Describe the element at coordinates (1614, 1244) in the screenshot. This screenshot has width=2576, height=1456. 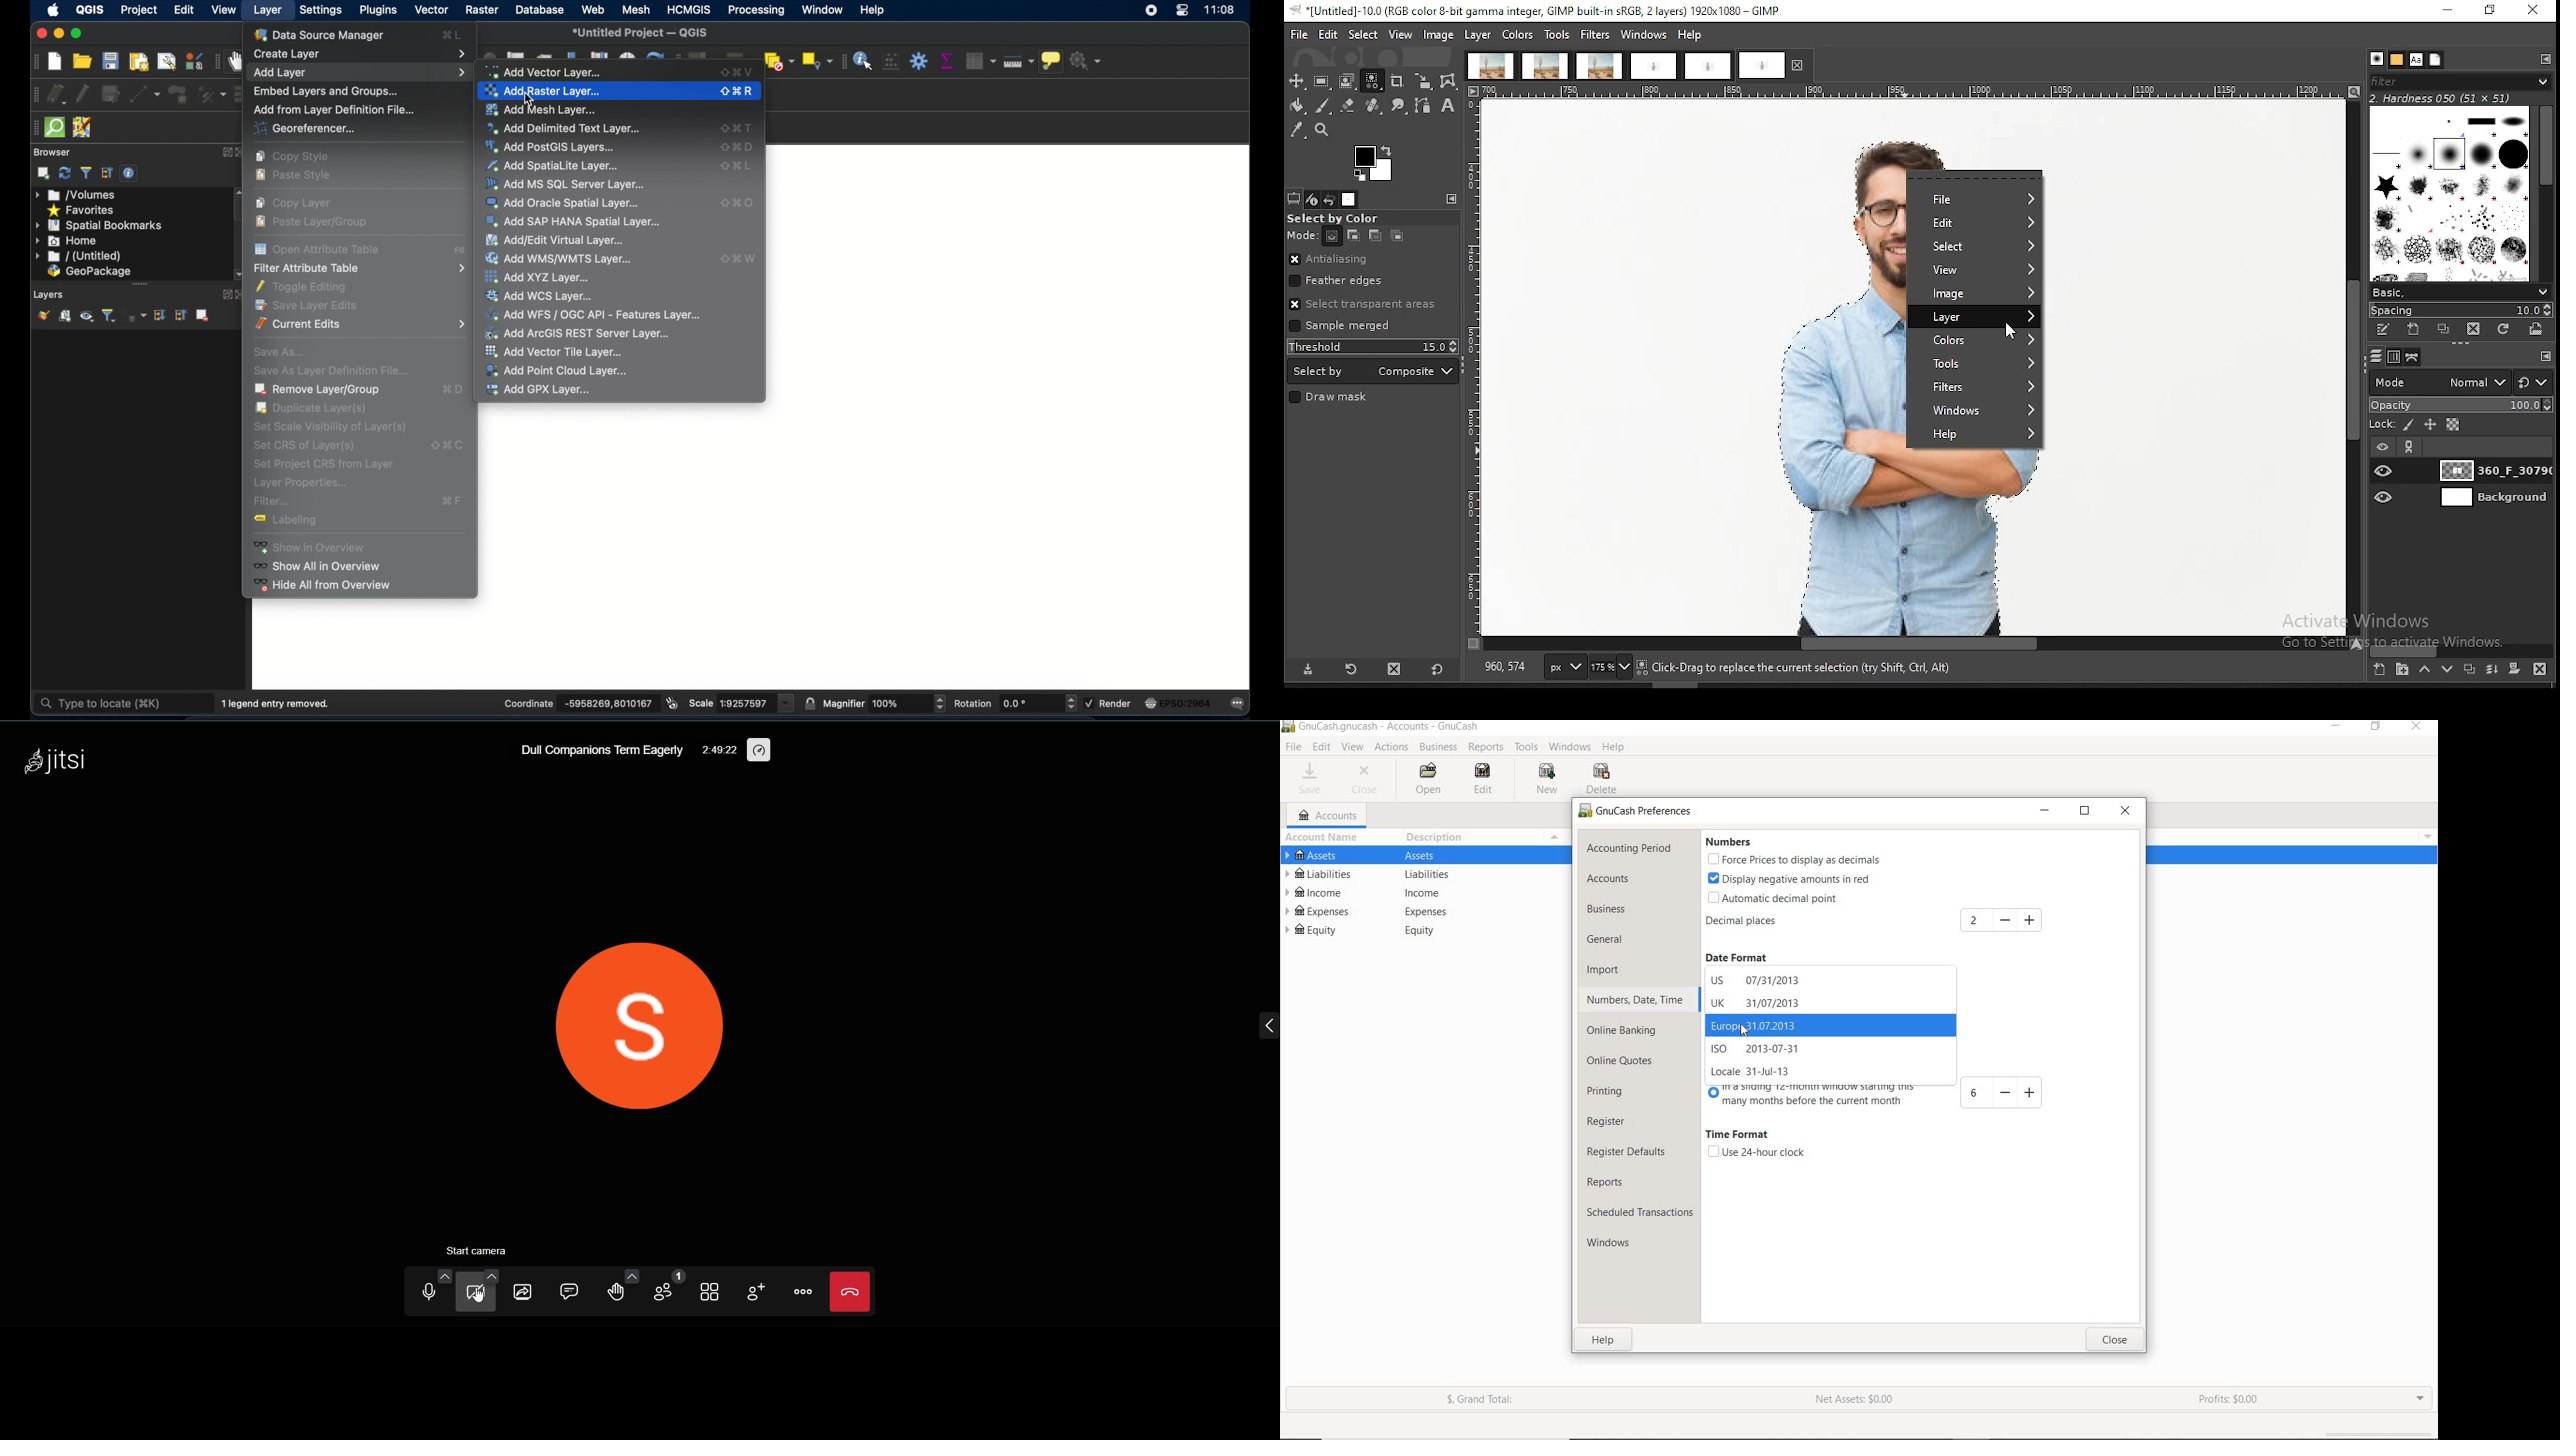
I see `windows` at that location.